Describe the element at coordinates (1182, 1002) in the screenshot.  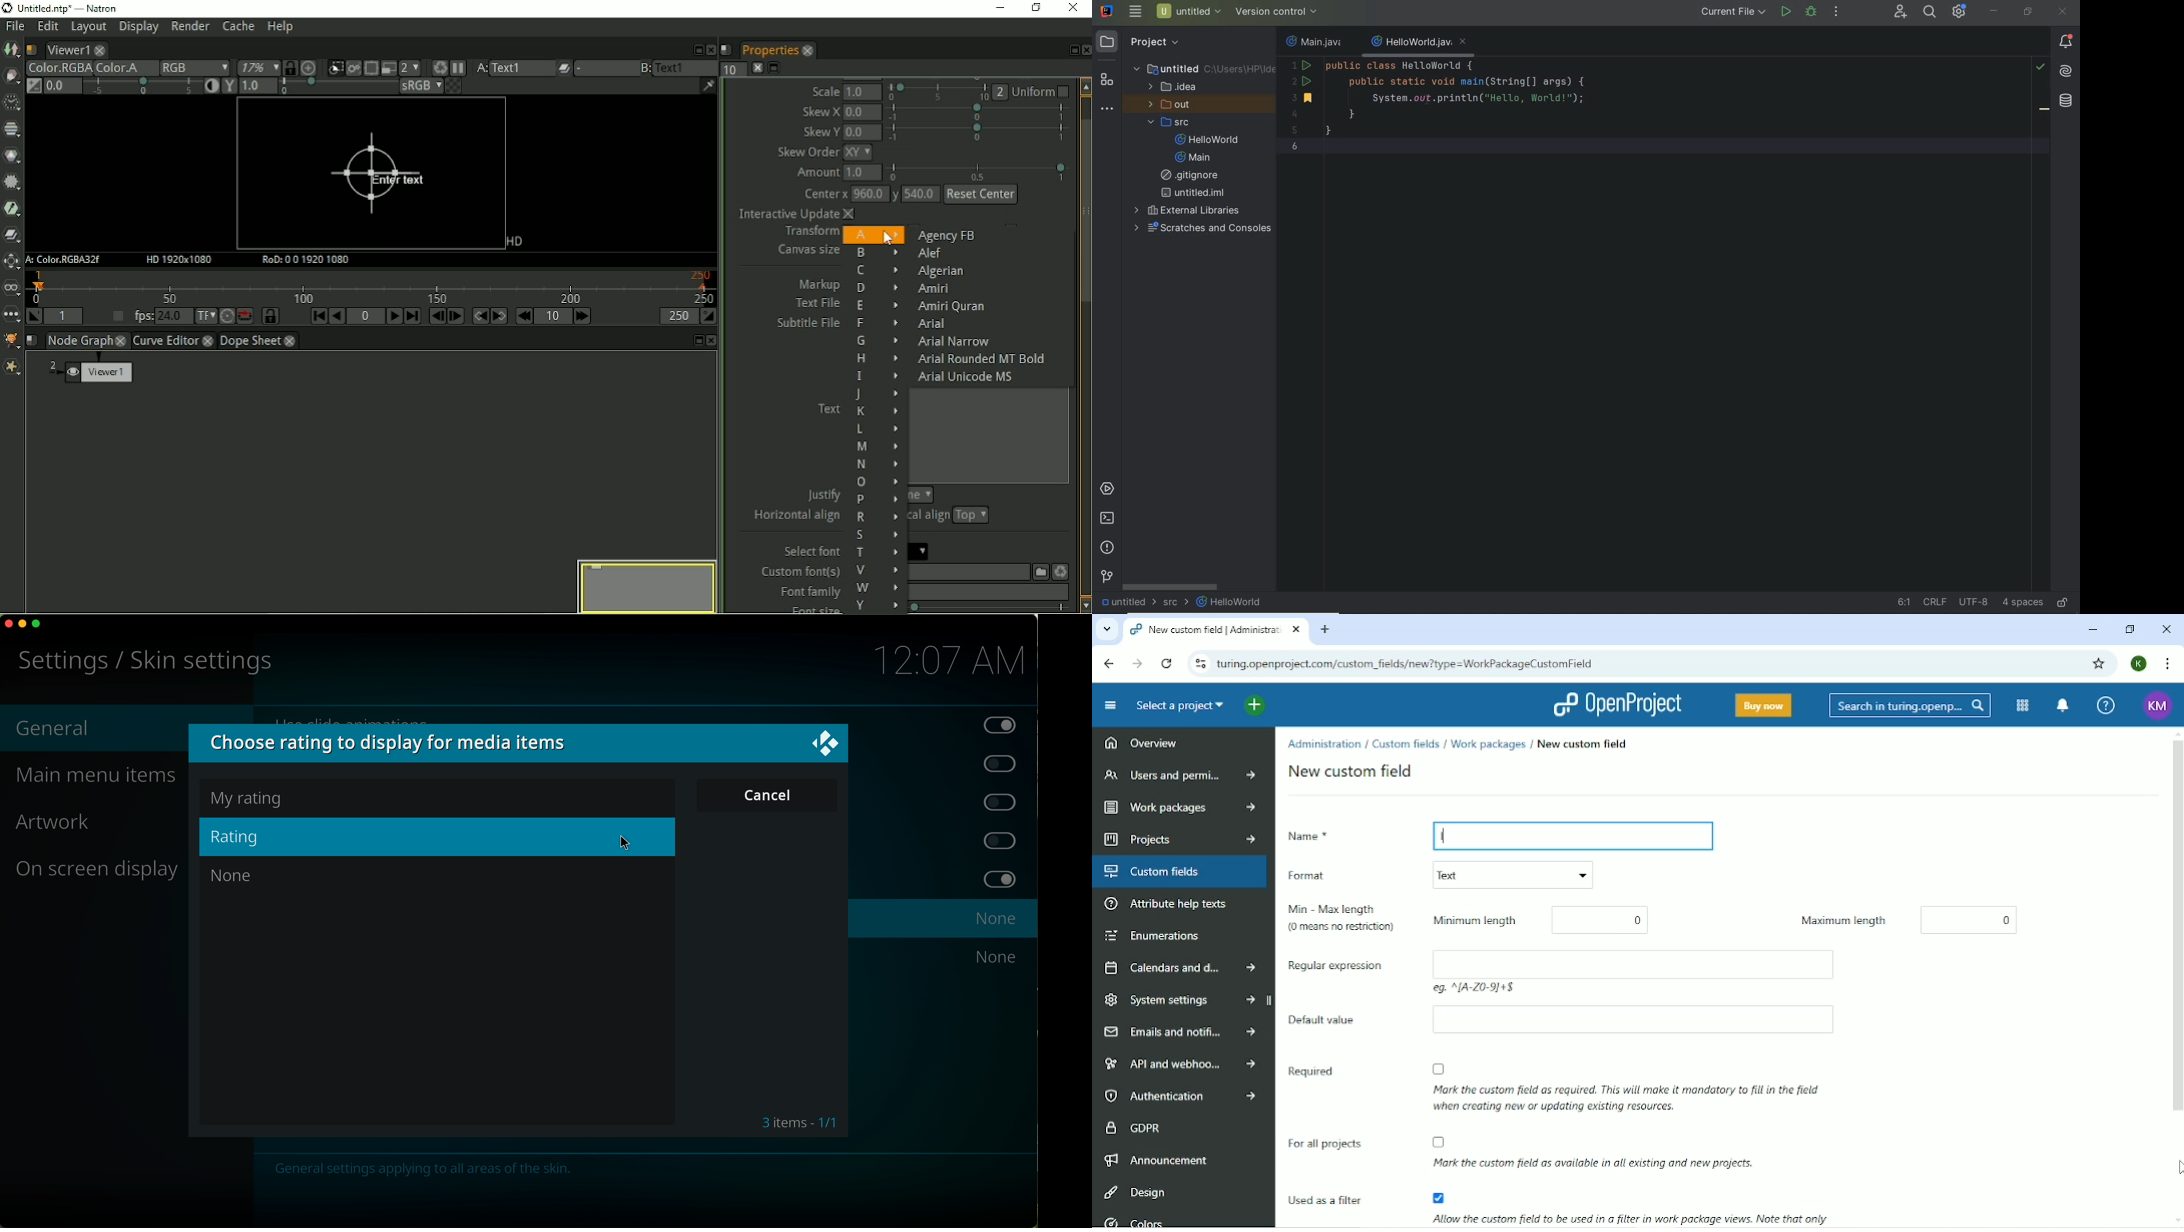
I see `System settings` at that location.